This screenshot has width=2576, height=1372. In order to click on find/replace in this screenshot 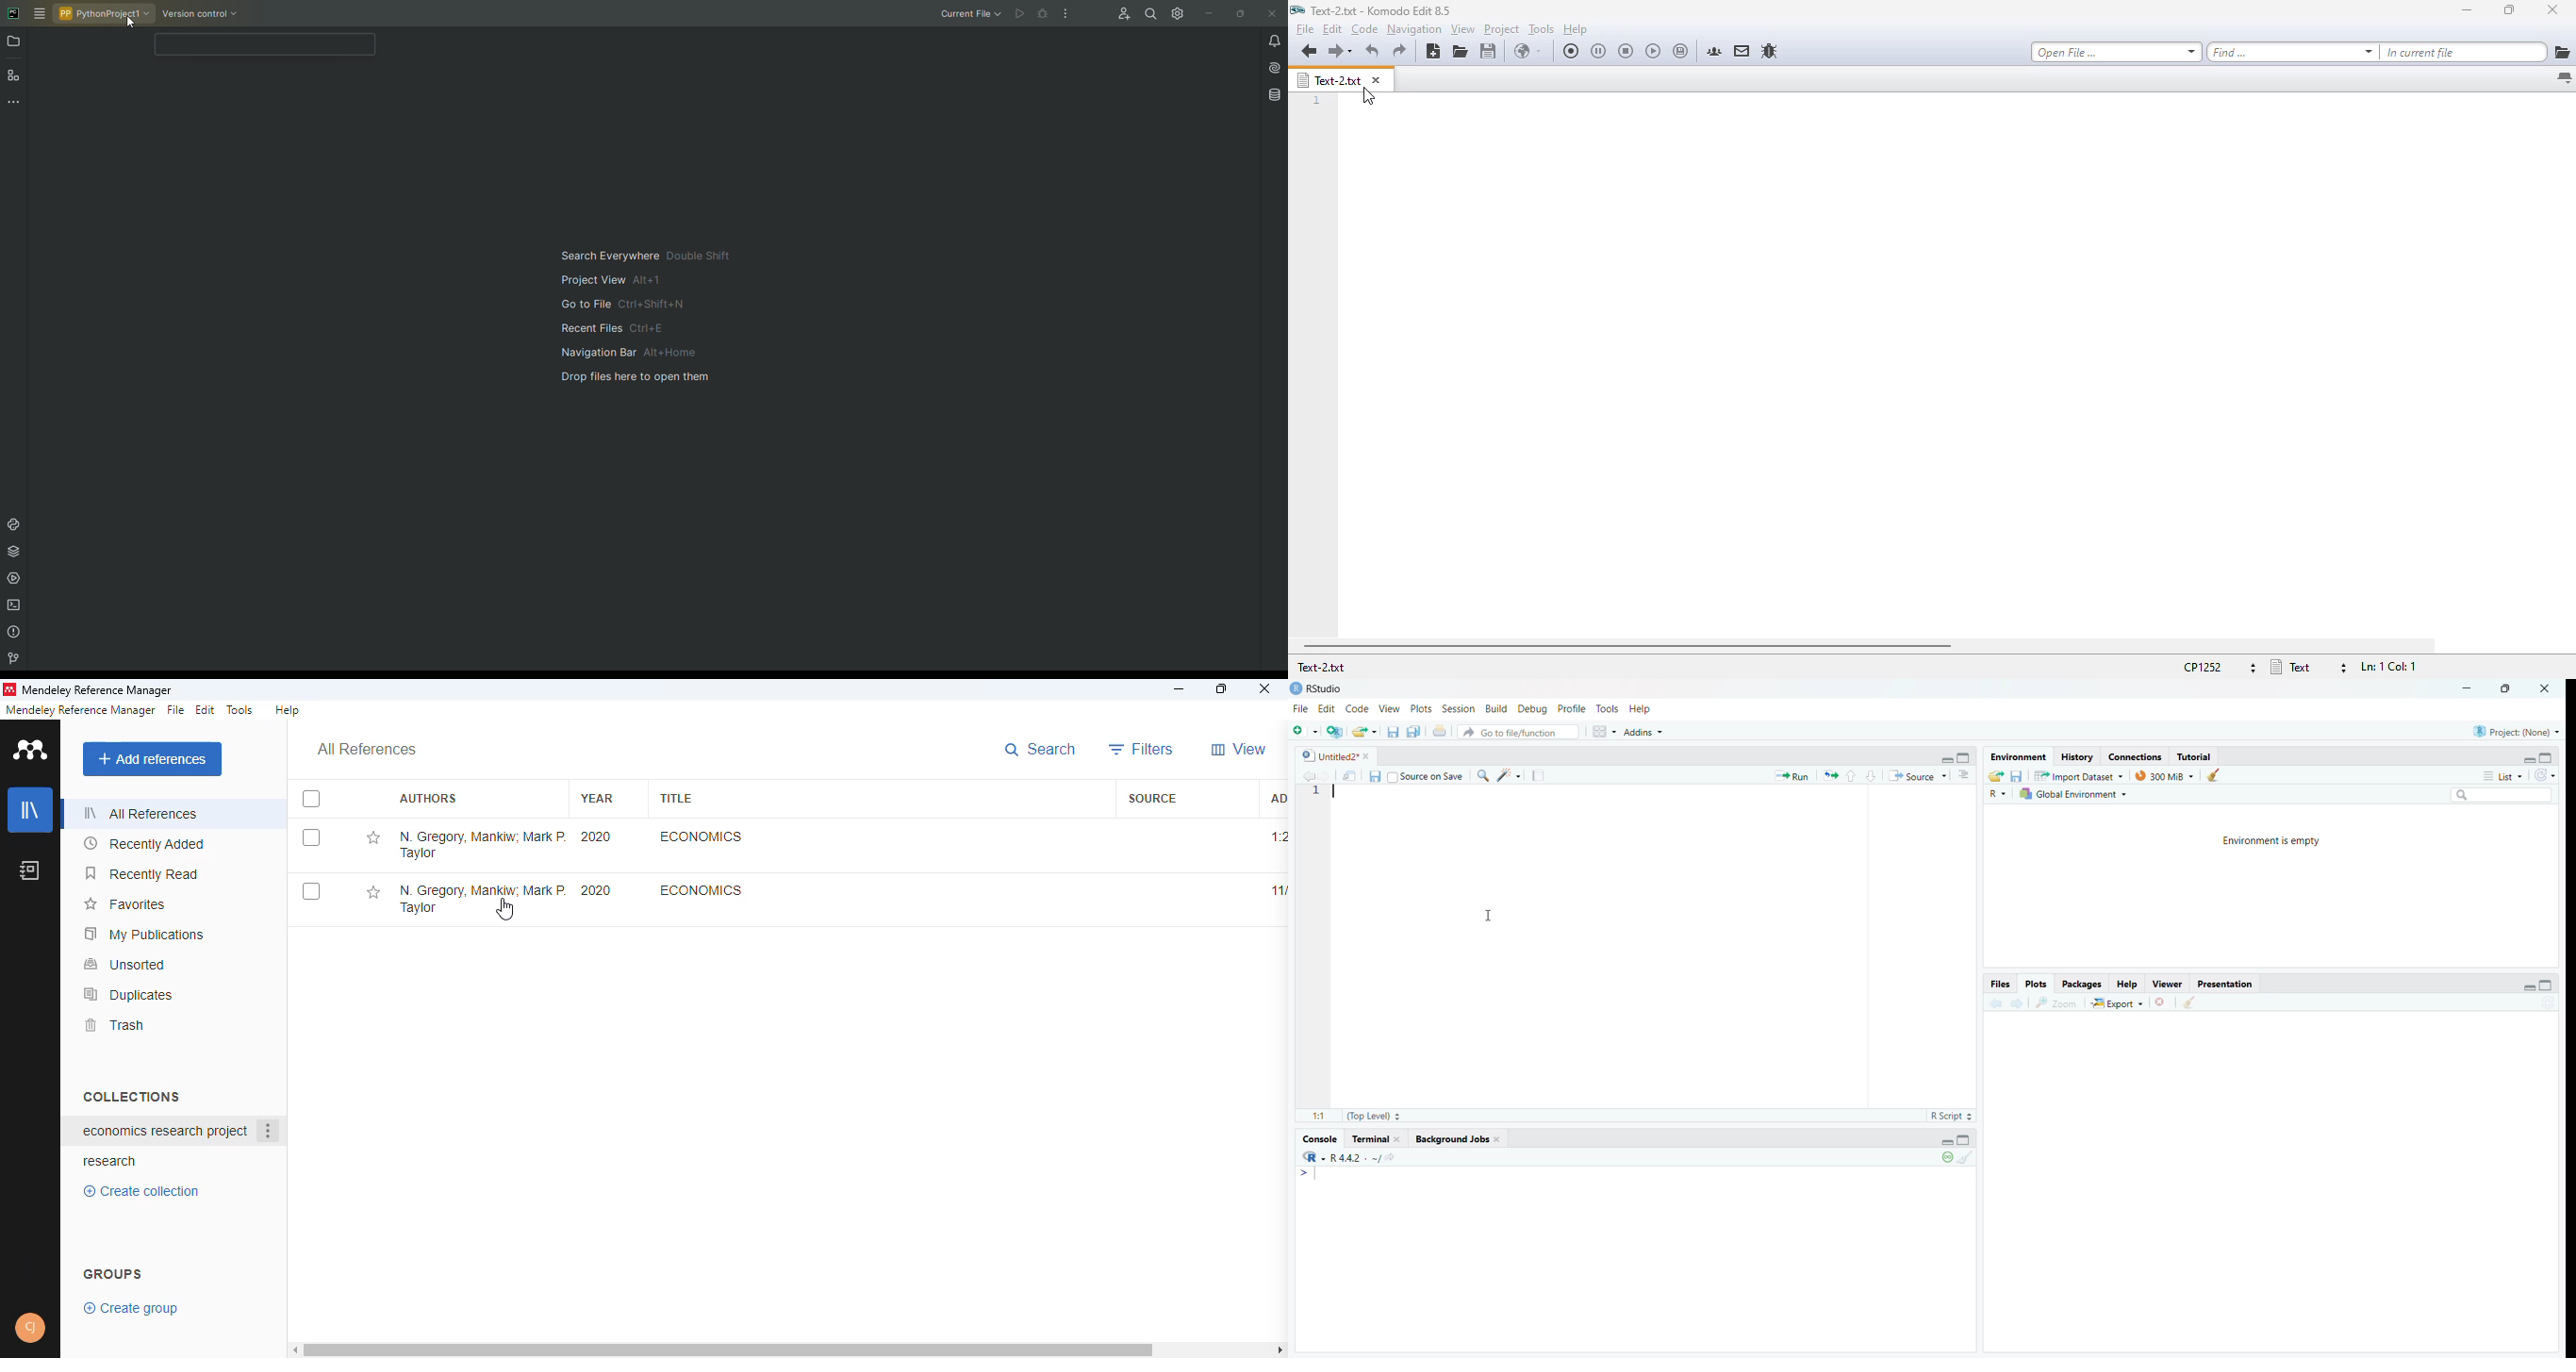, I will do `click(1481, 776)`.